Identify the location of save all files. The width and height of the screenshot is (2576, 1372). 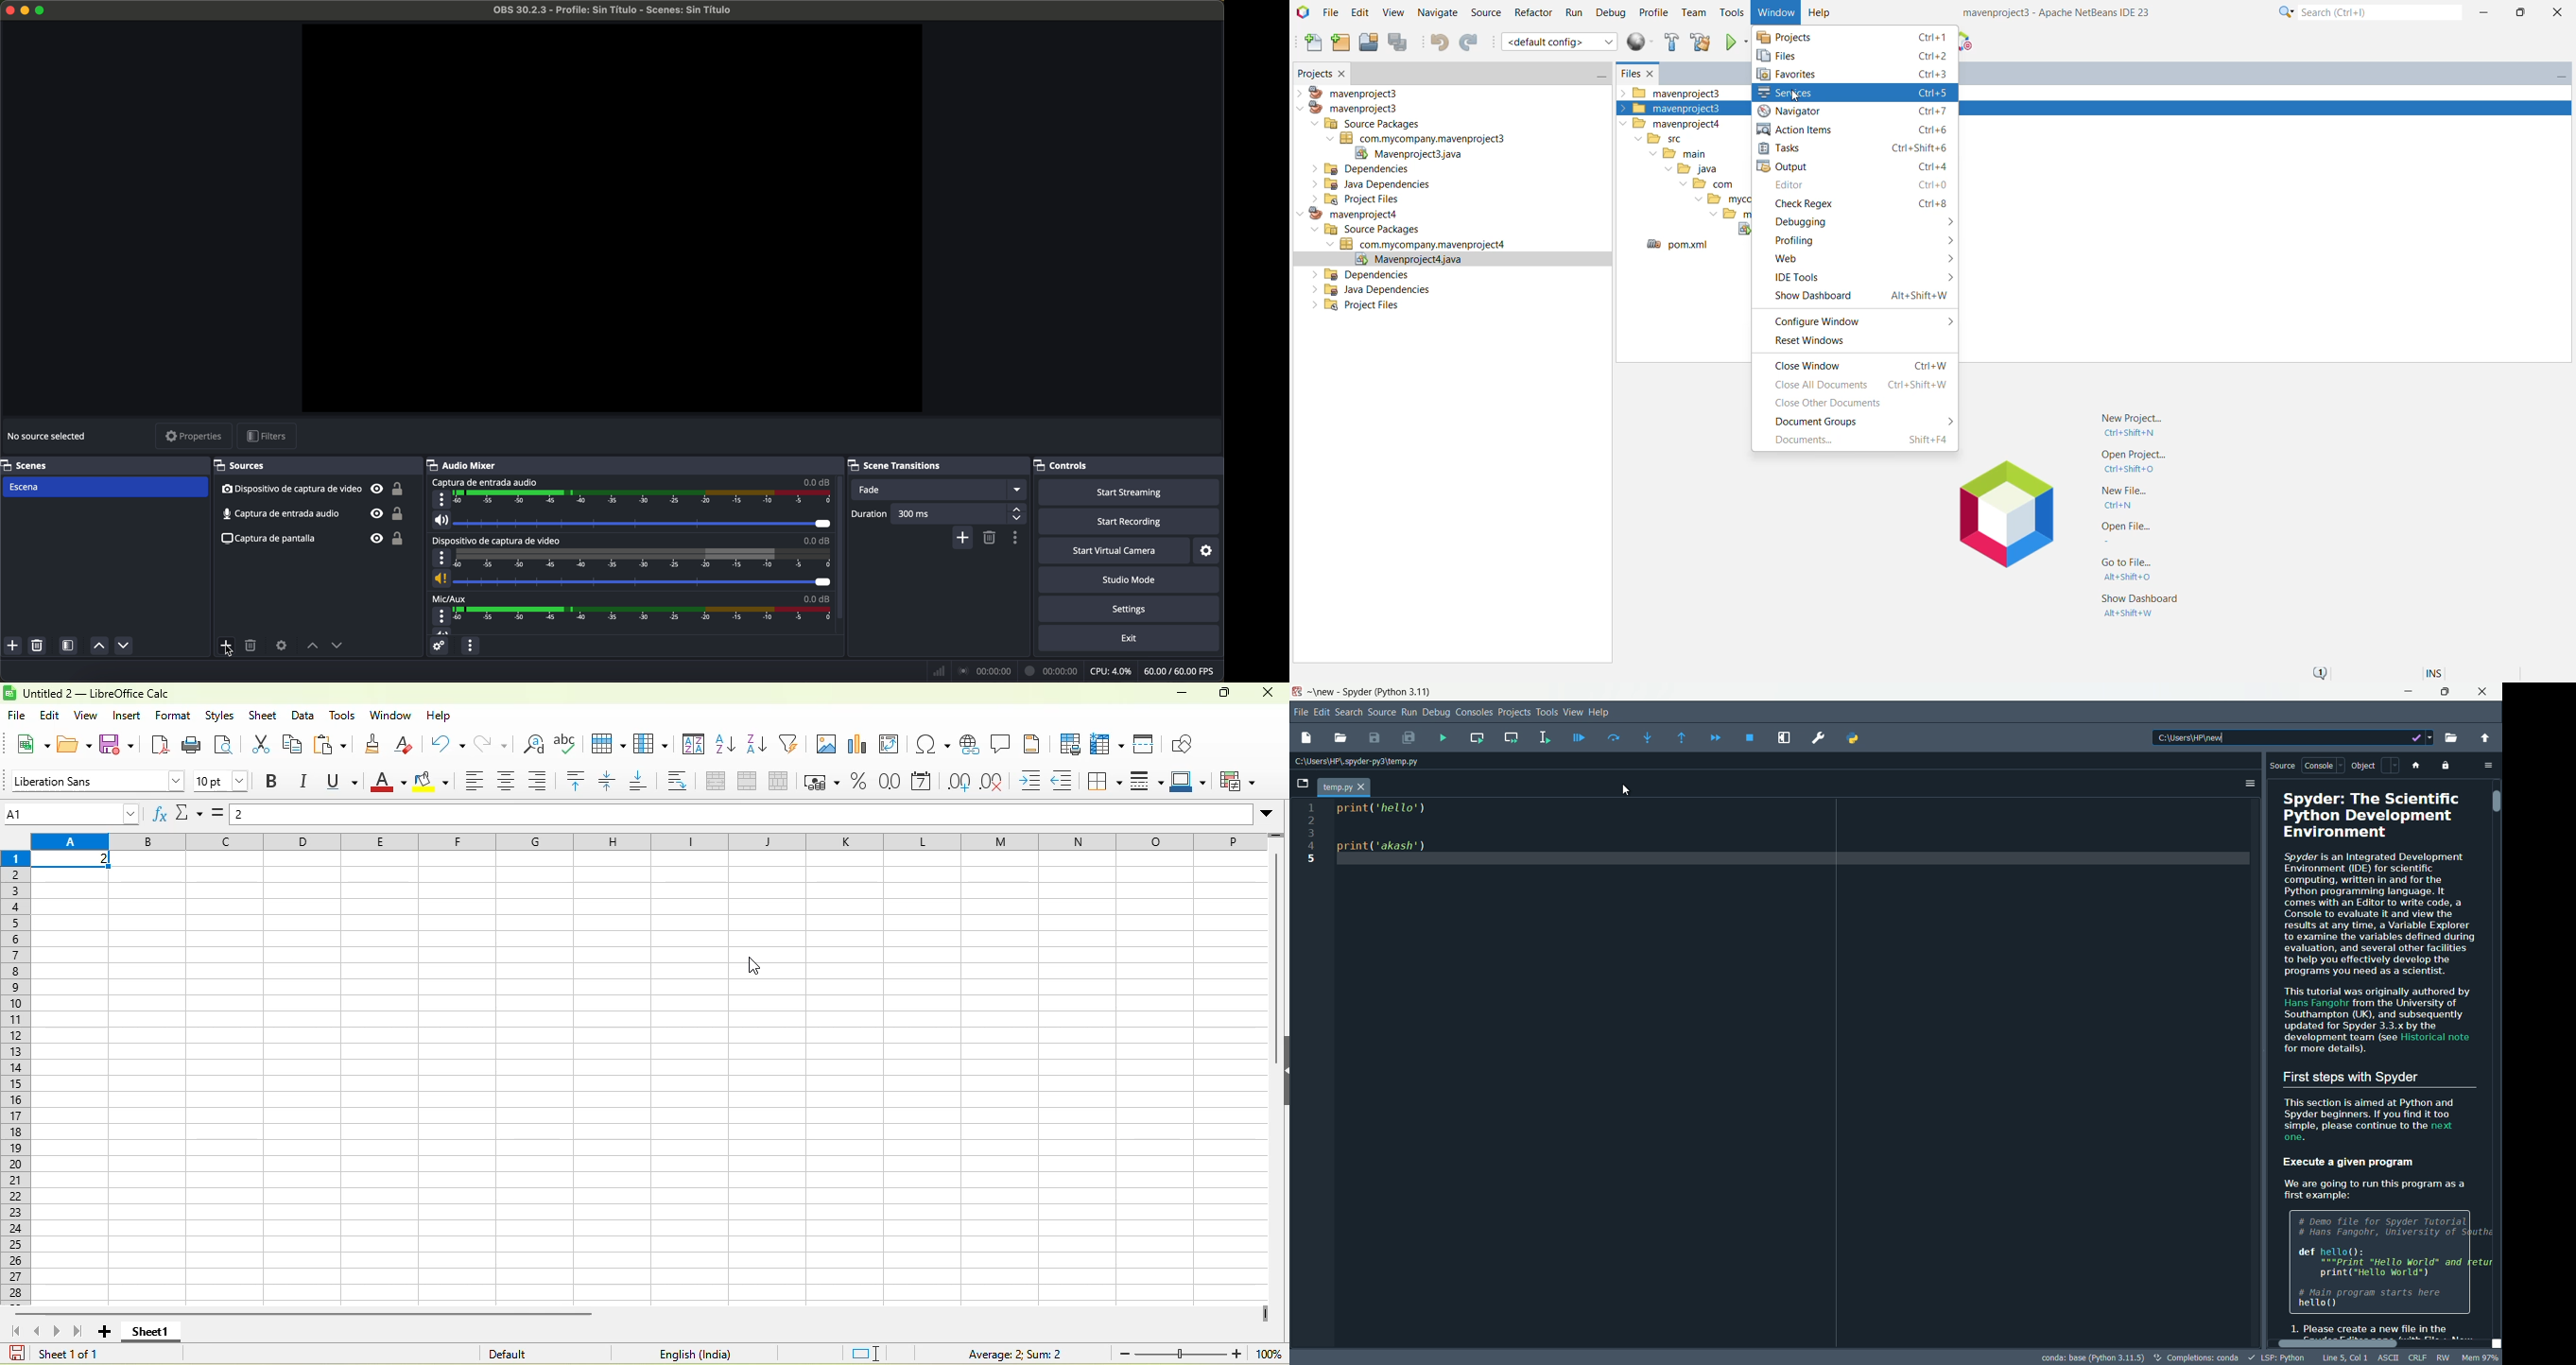
(1411, 738).